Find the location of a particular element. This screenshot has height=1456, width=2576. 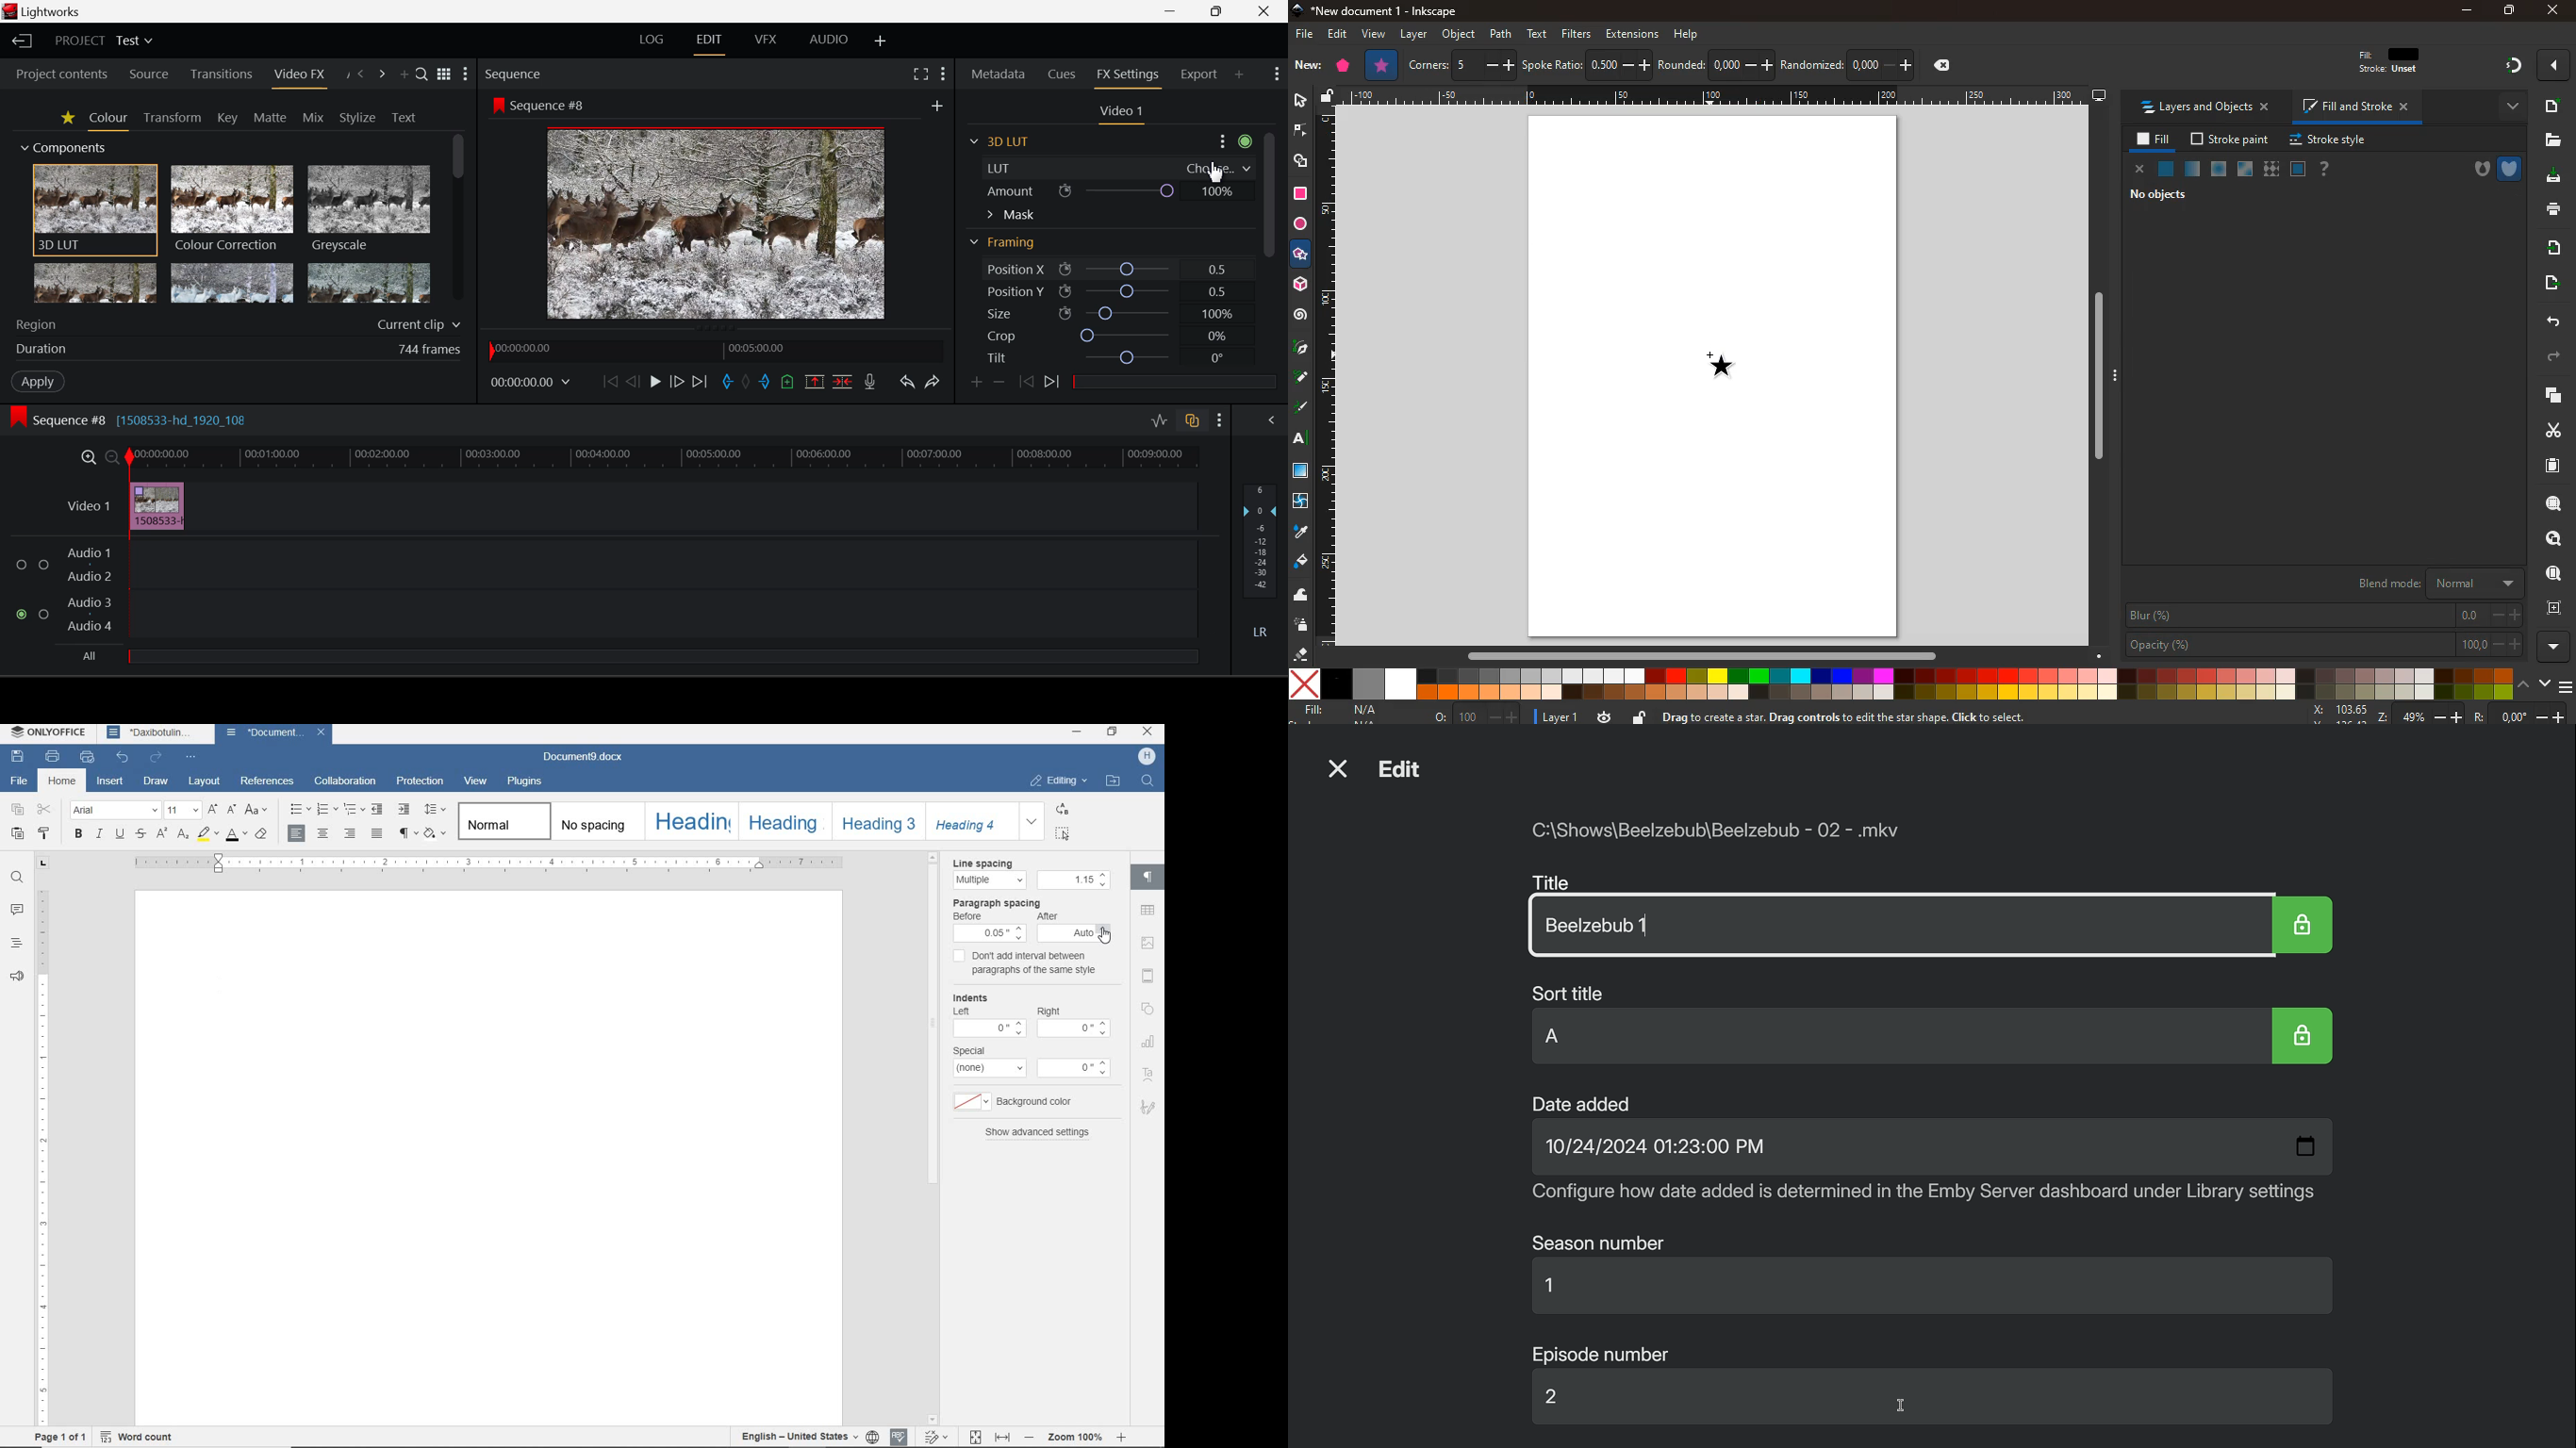

Document9.docx is located at coordinates (583, 757).